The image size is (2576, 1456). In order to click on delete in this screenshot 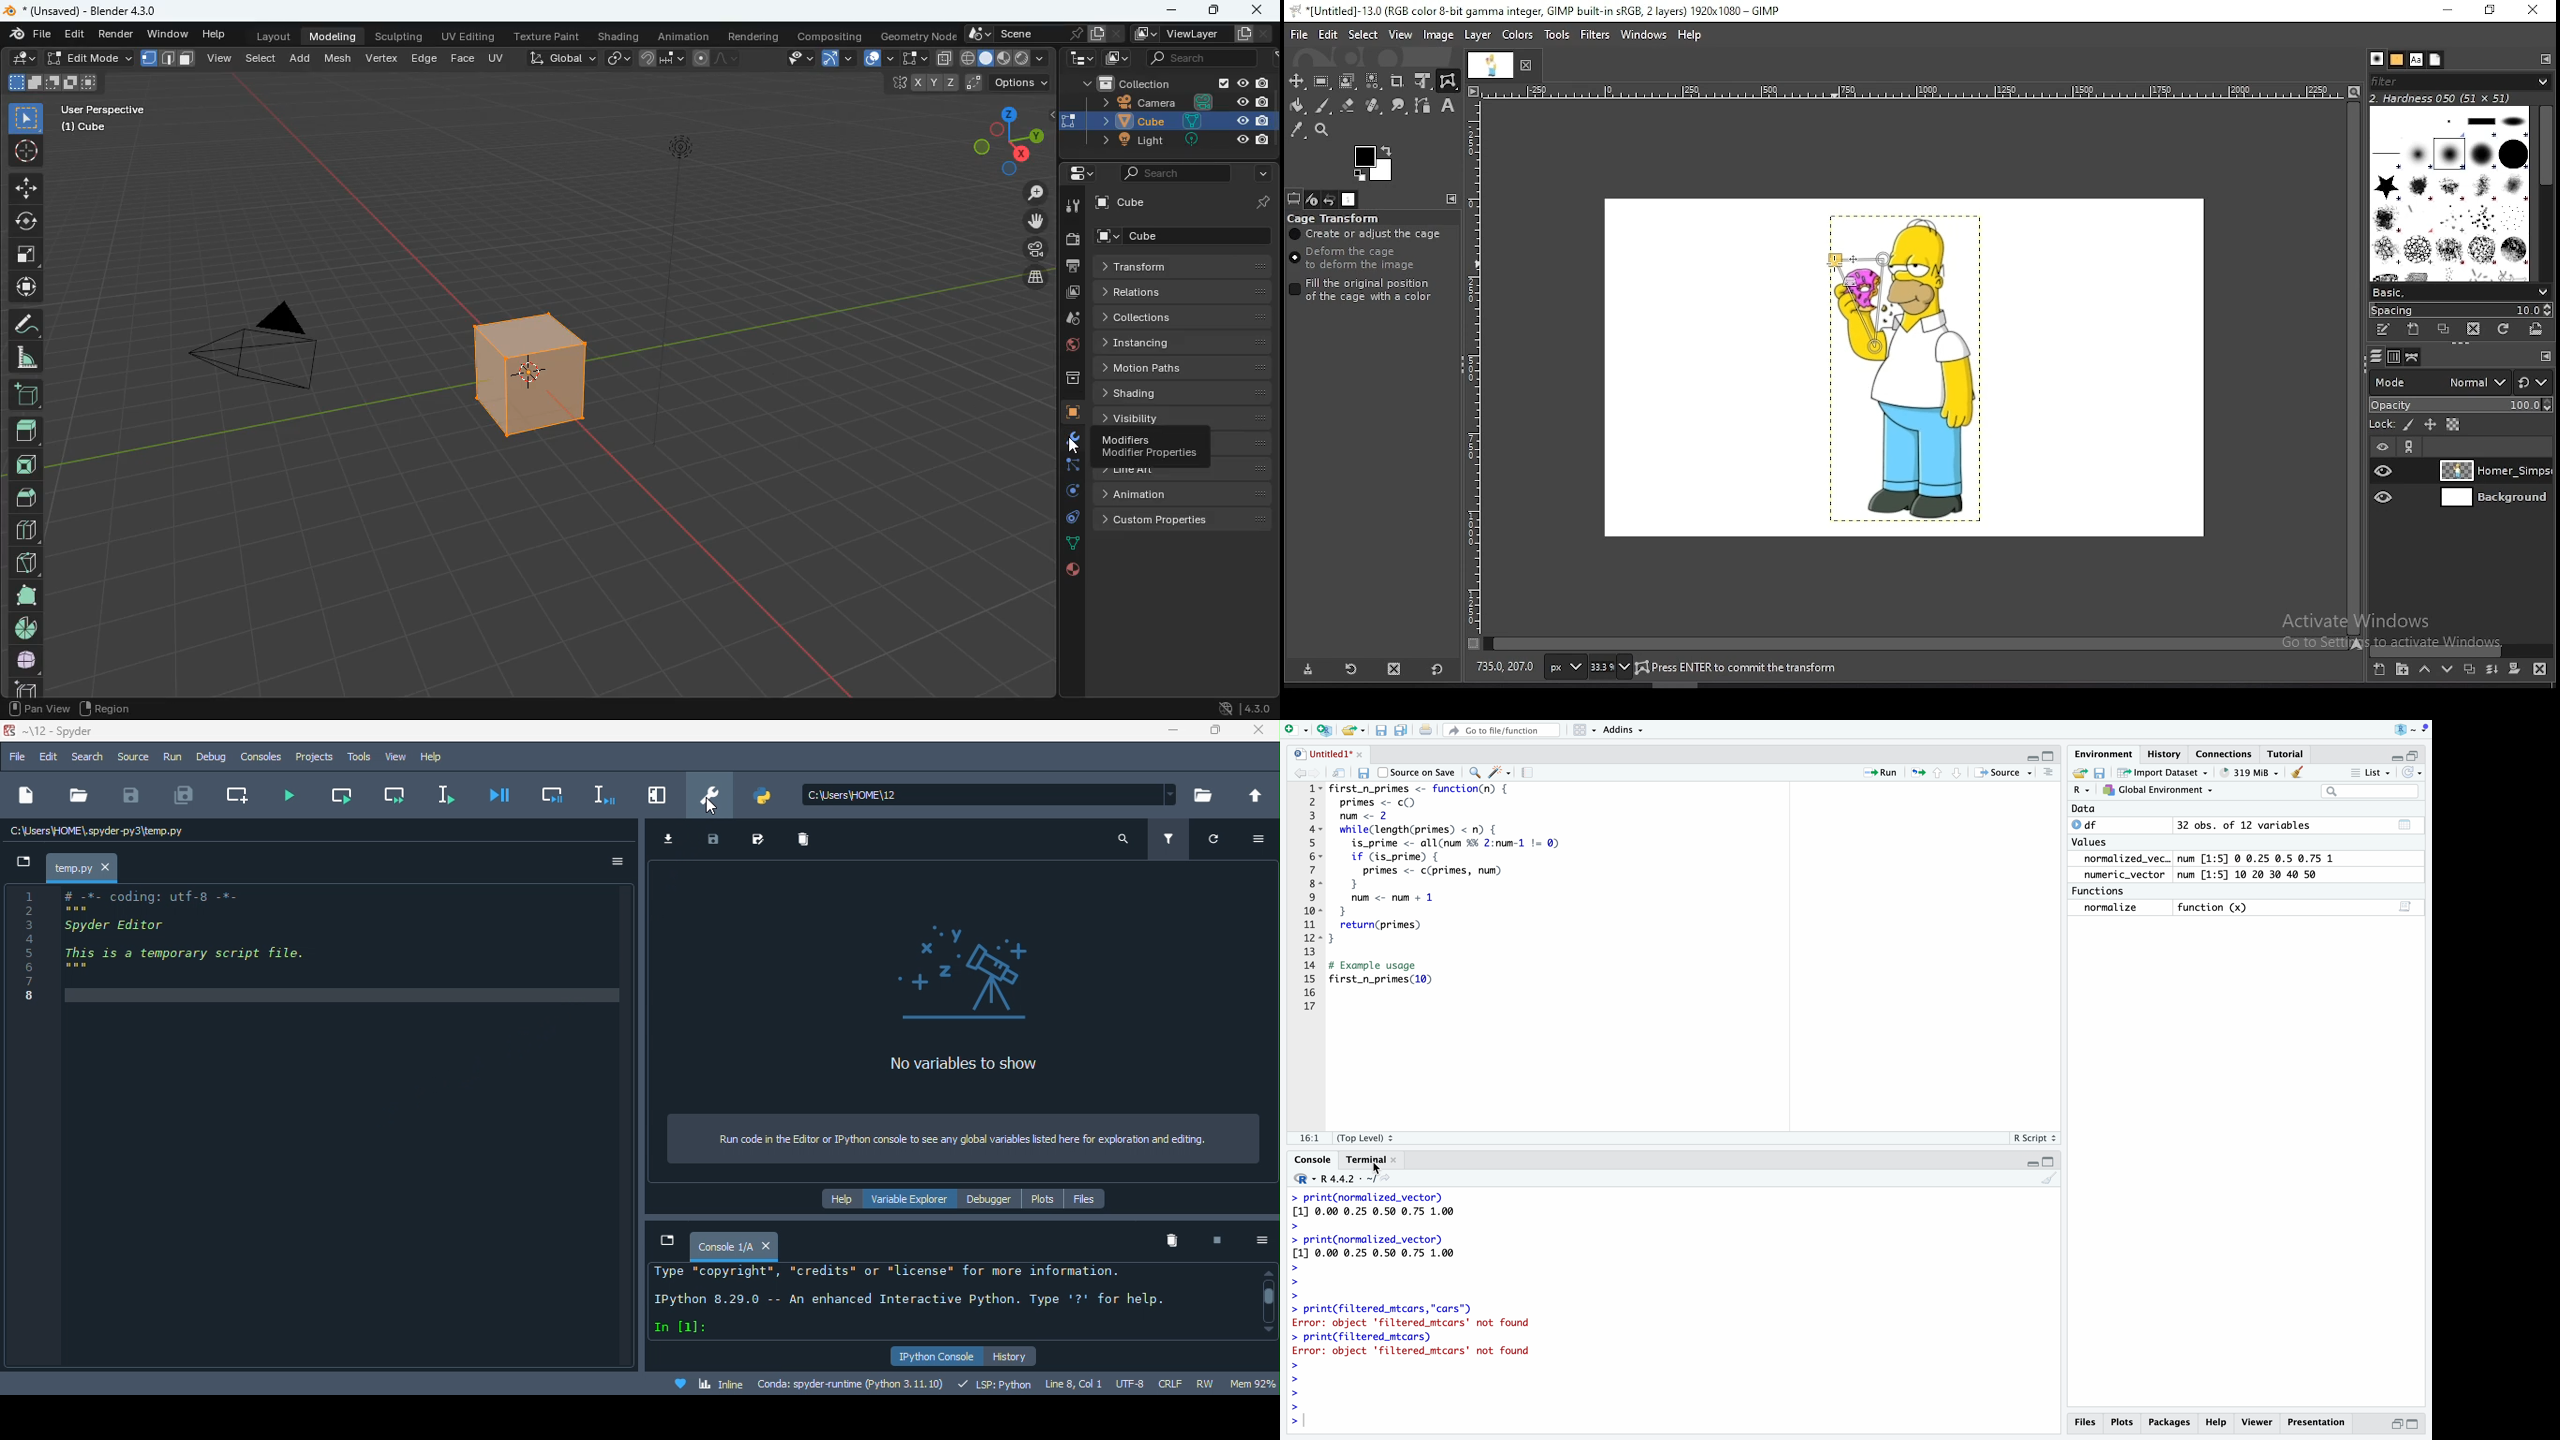, I will do `click(808, 842)`.